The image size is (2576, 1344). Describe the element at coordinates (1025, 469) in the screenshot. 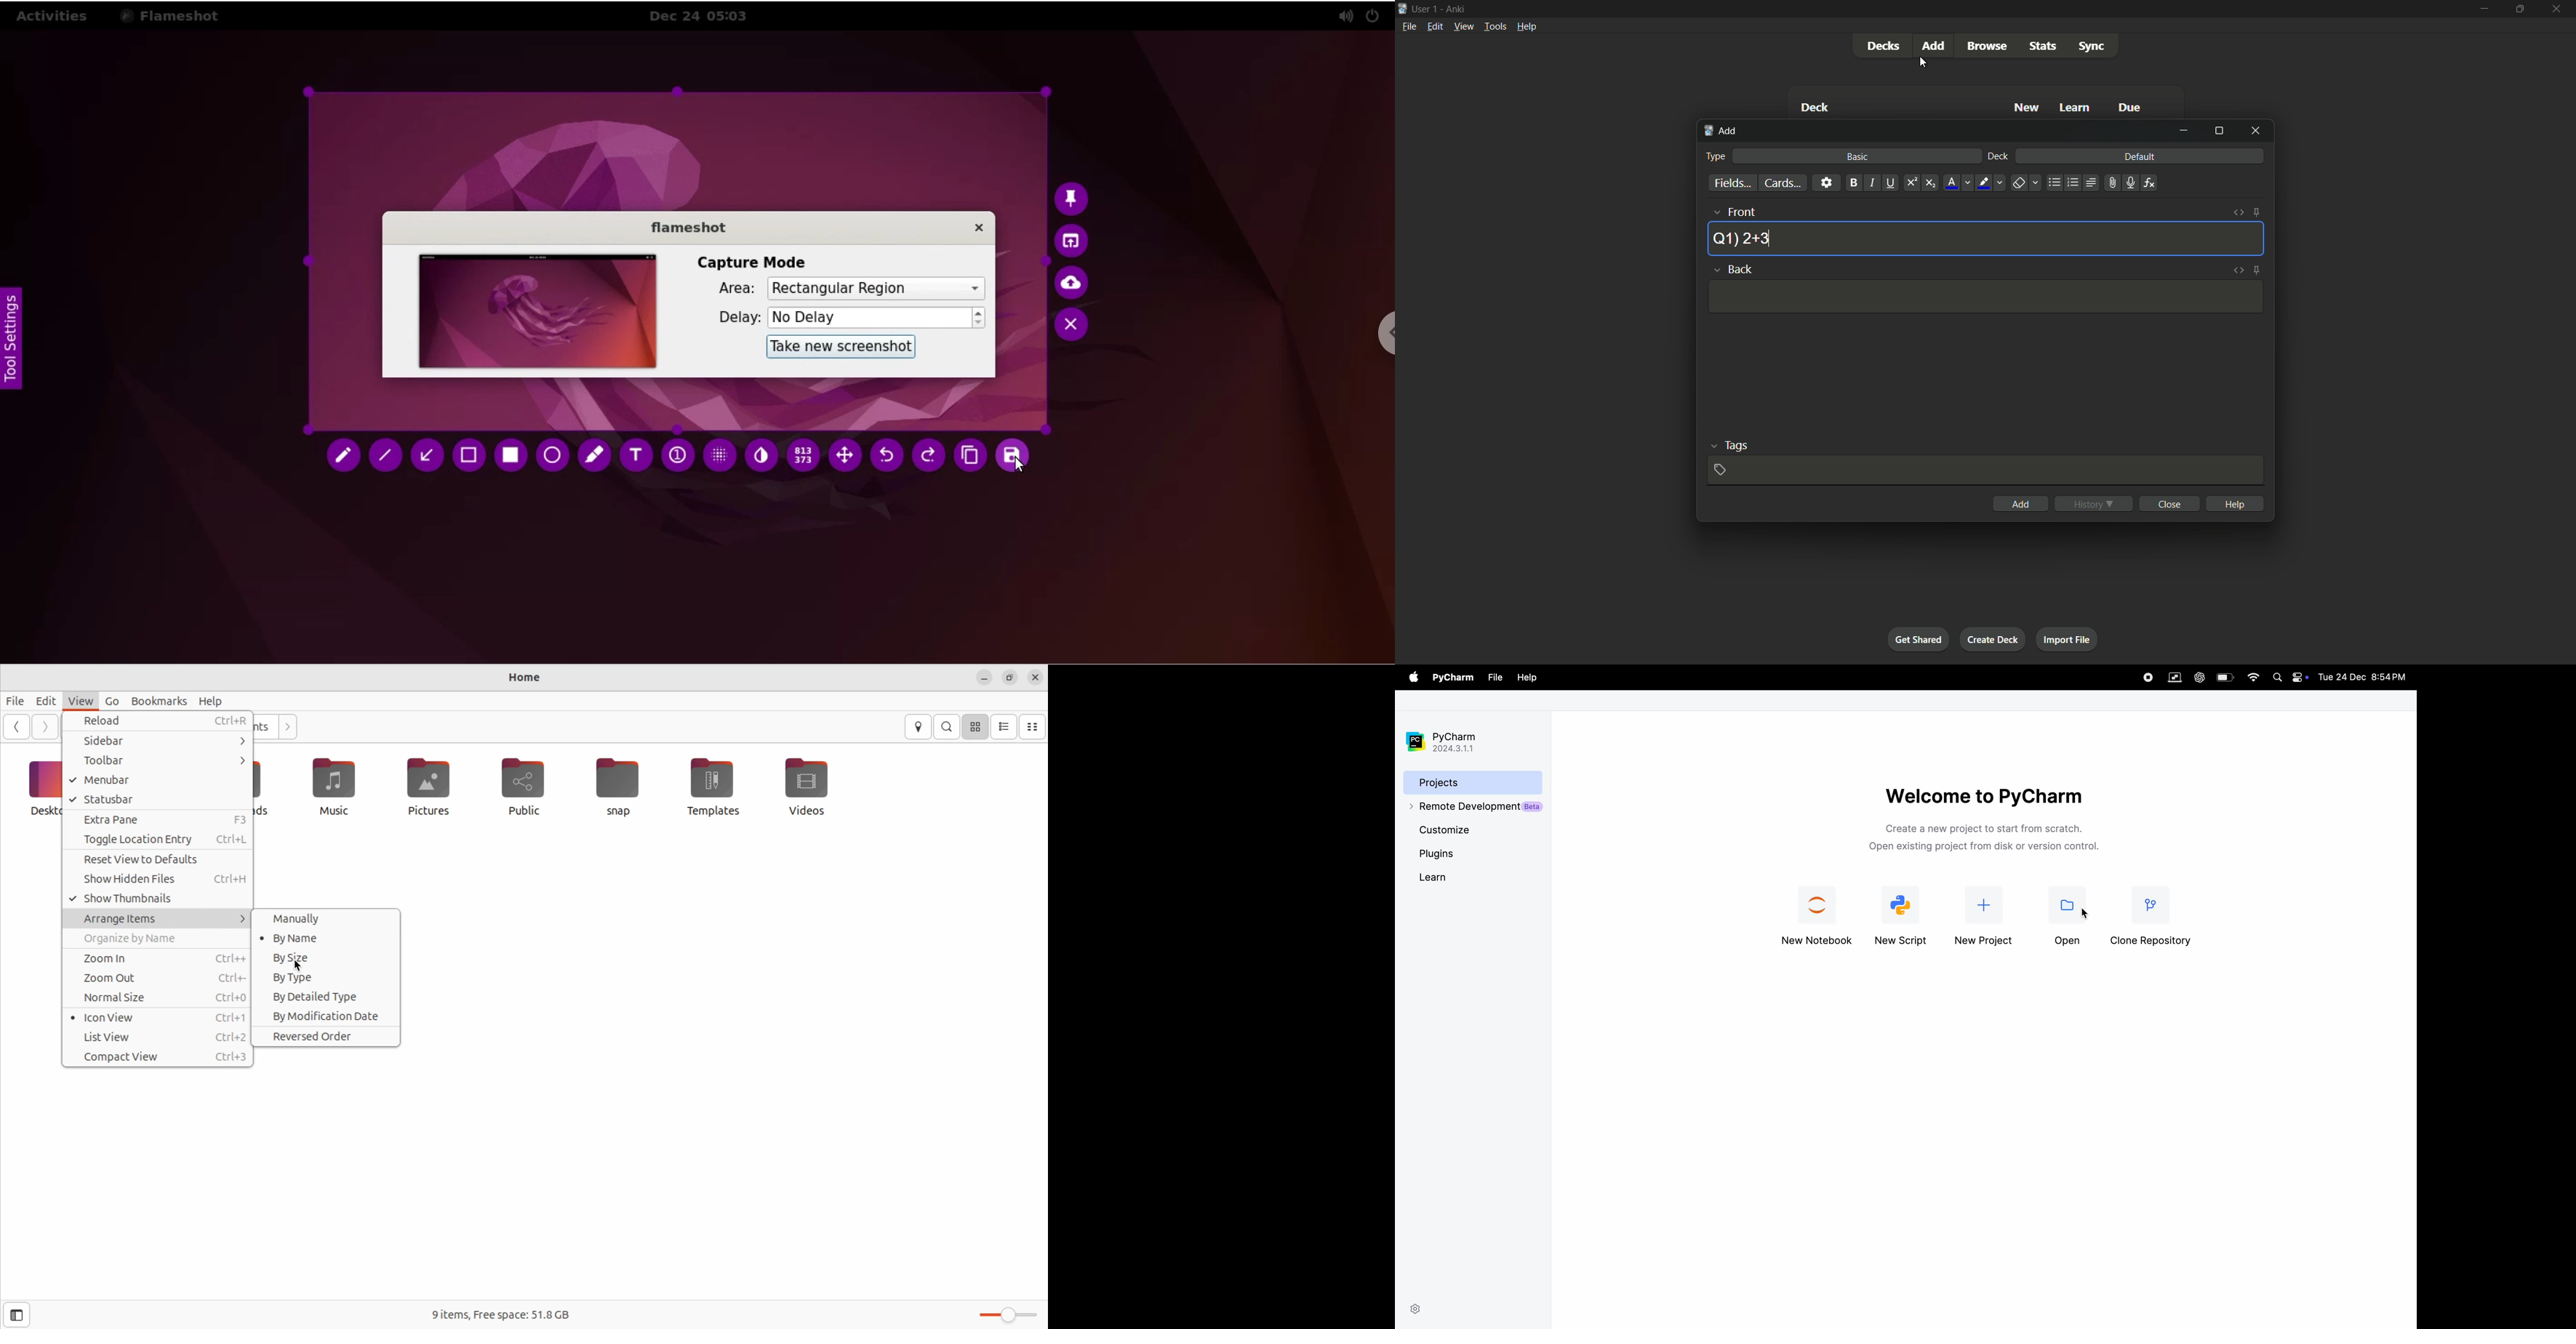

I see `cursor` at that location.